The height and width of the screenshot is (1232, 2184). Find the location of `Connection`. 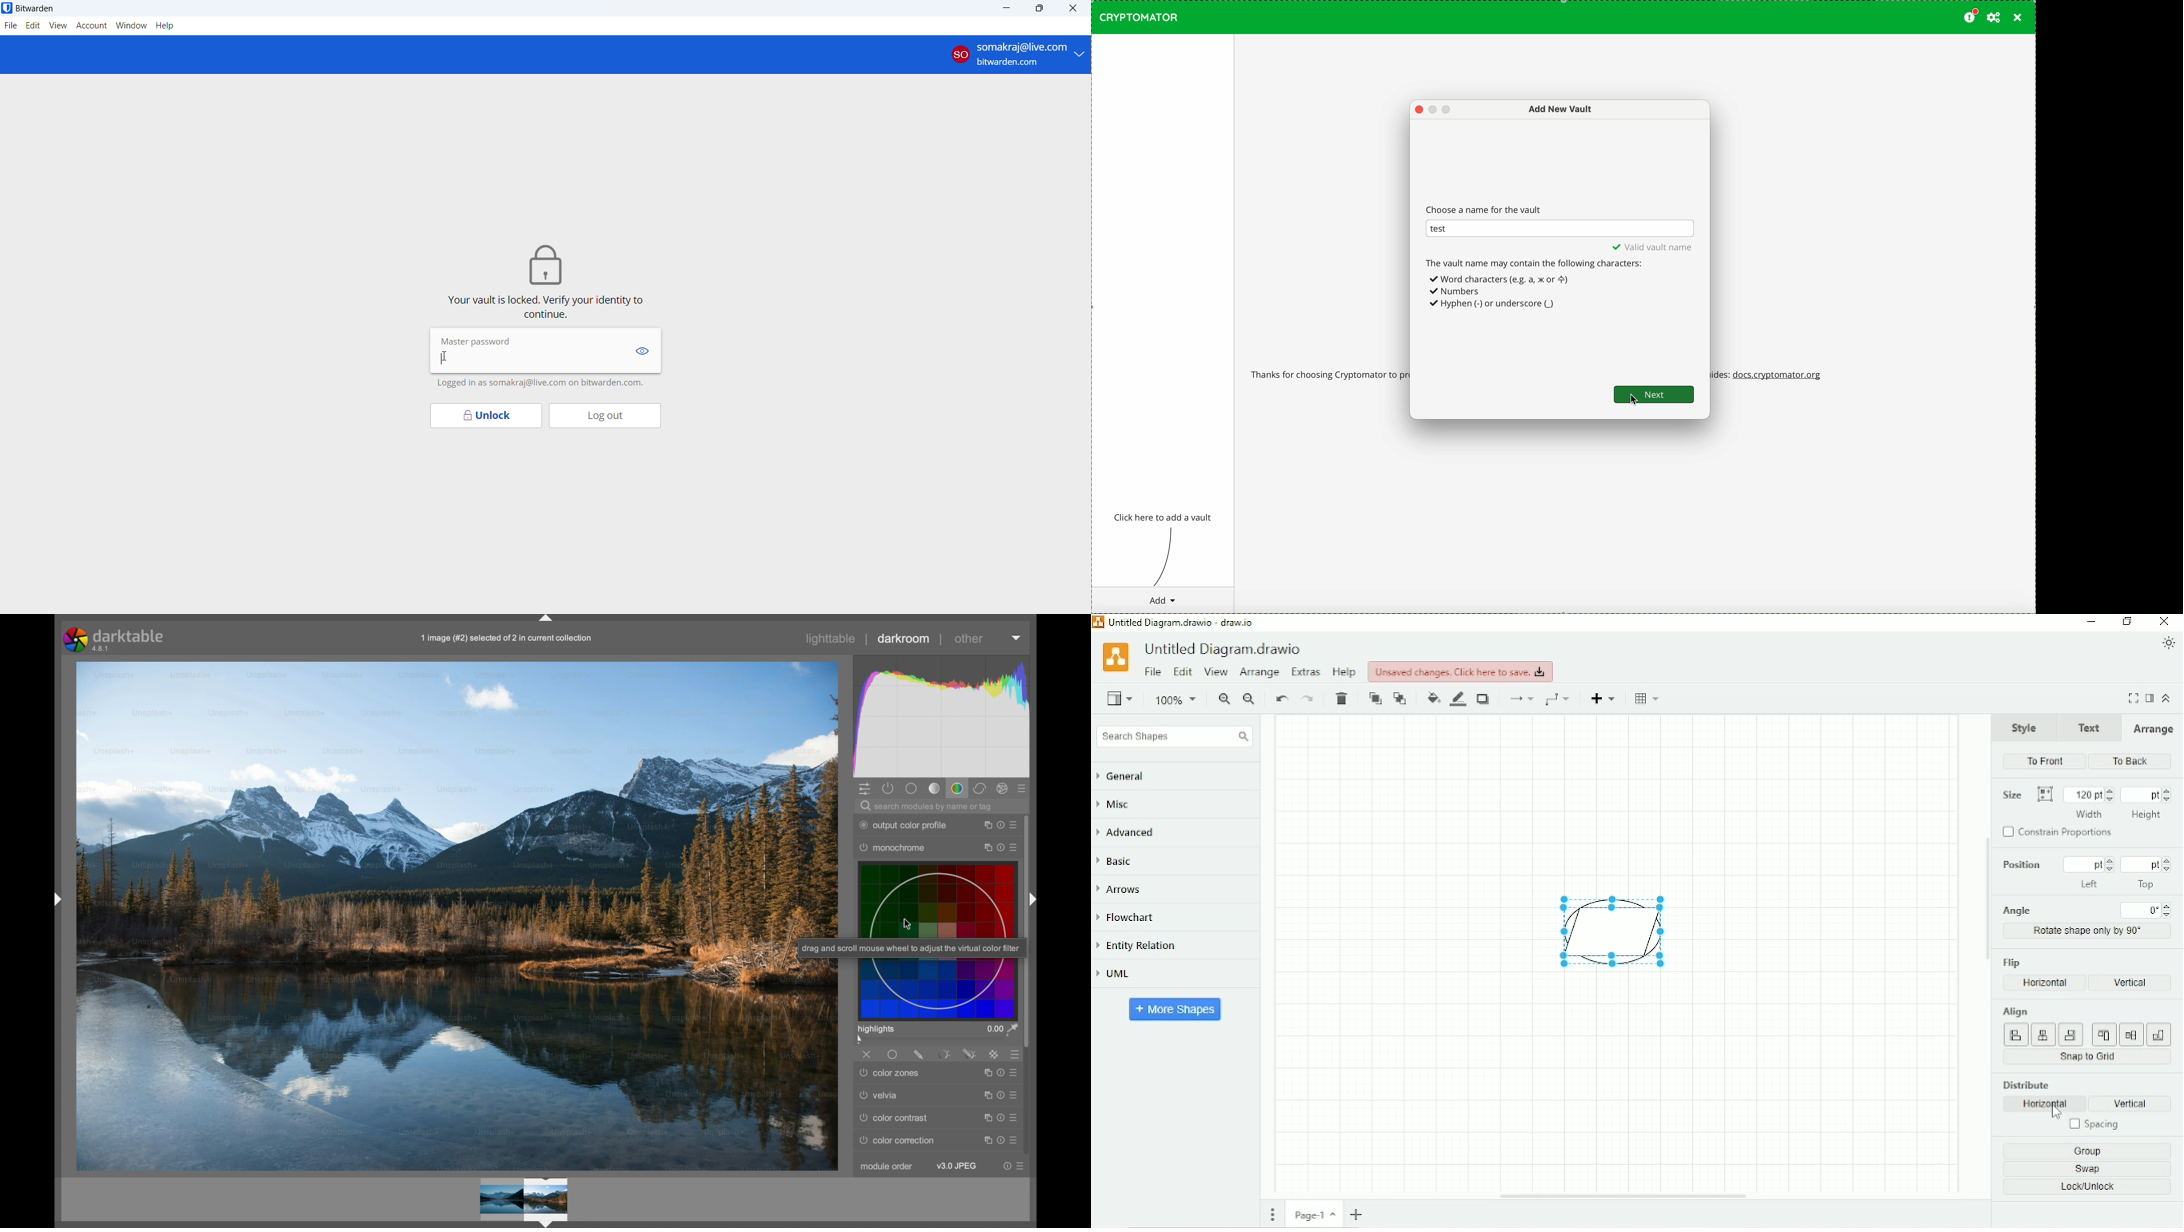

Connection is located at coordinates (1520, 699).